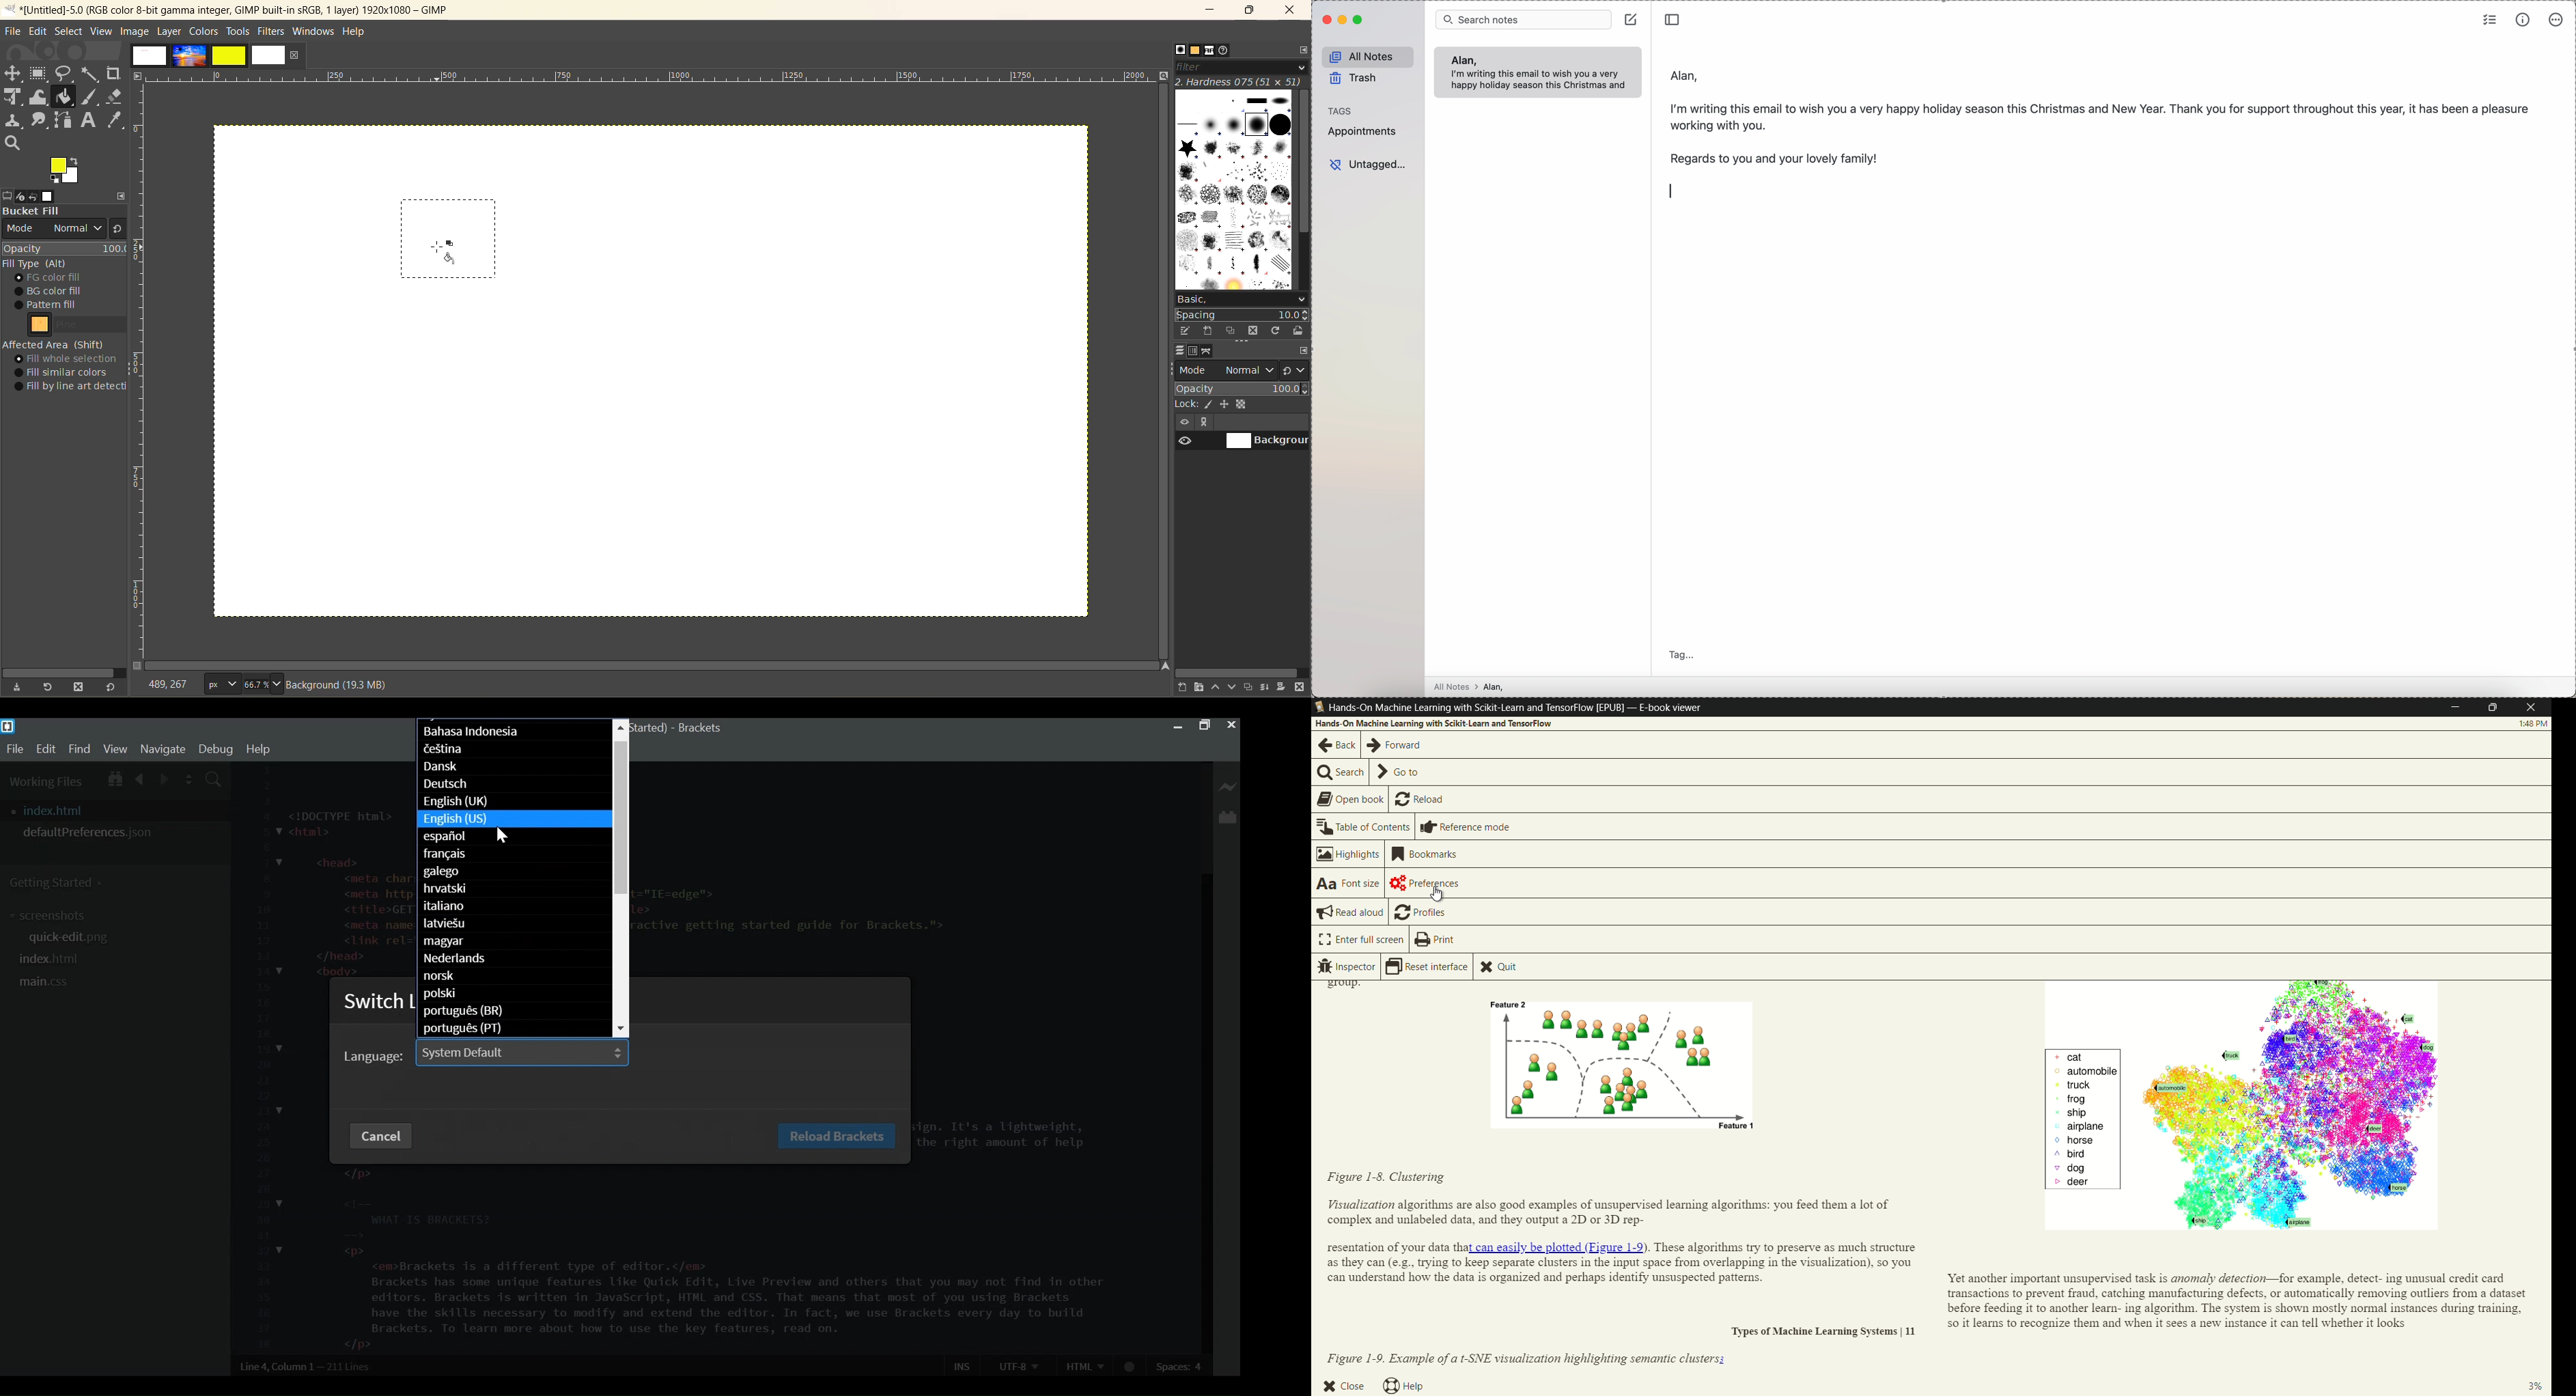  I want to click on brushes, so click(1180, 51).